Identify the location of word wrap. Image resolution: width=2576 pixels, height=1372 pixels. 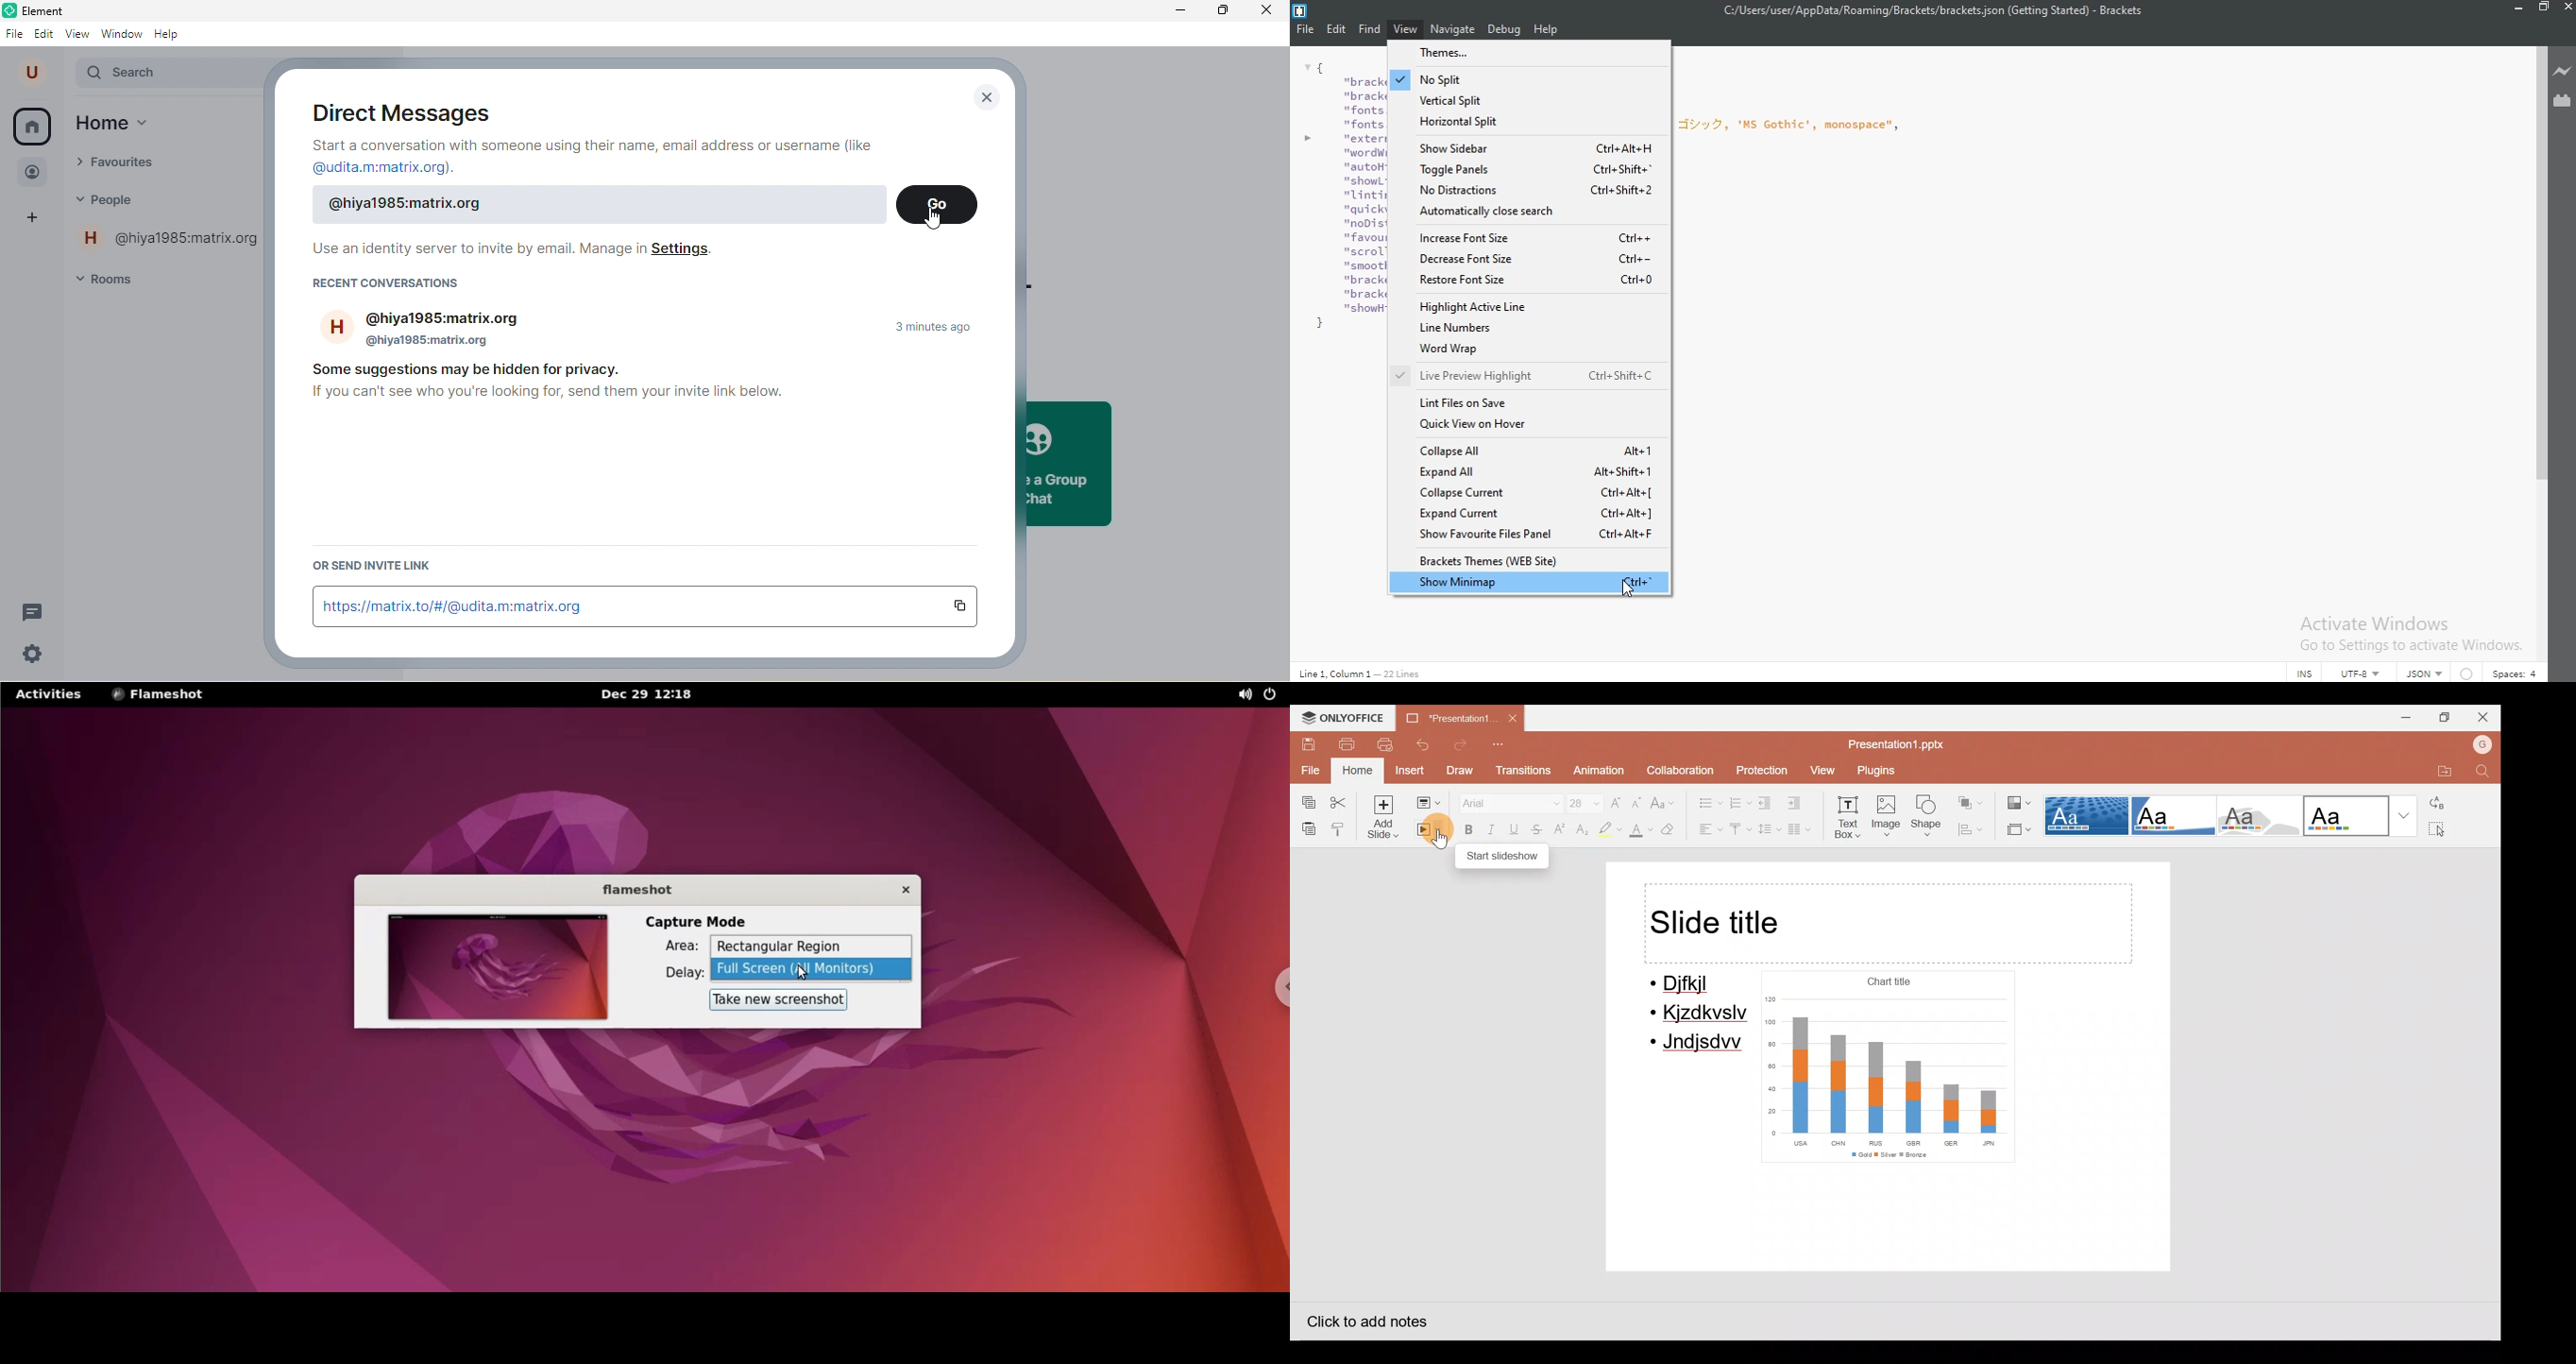
(1529, 349).